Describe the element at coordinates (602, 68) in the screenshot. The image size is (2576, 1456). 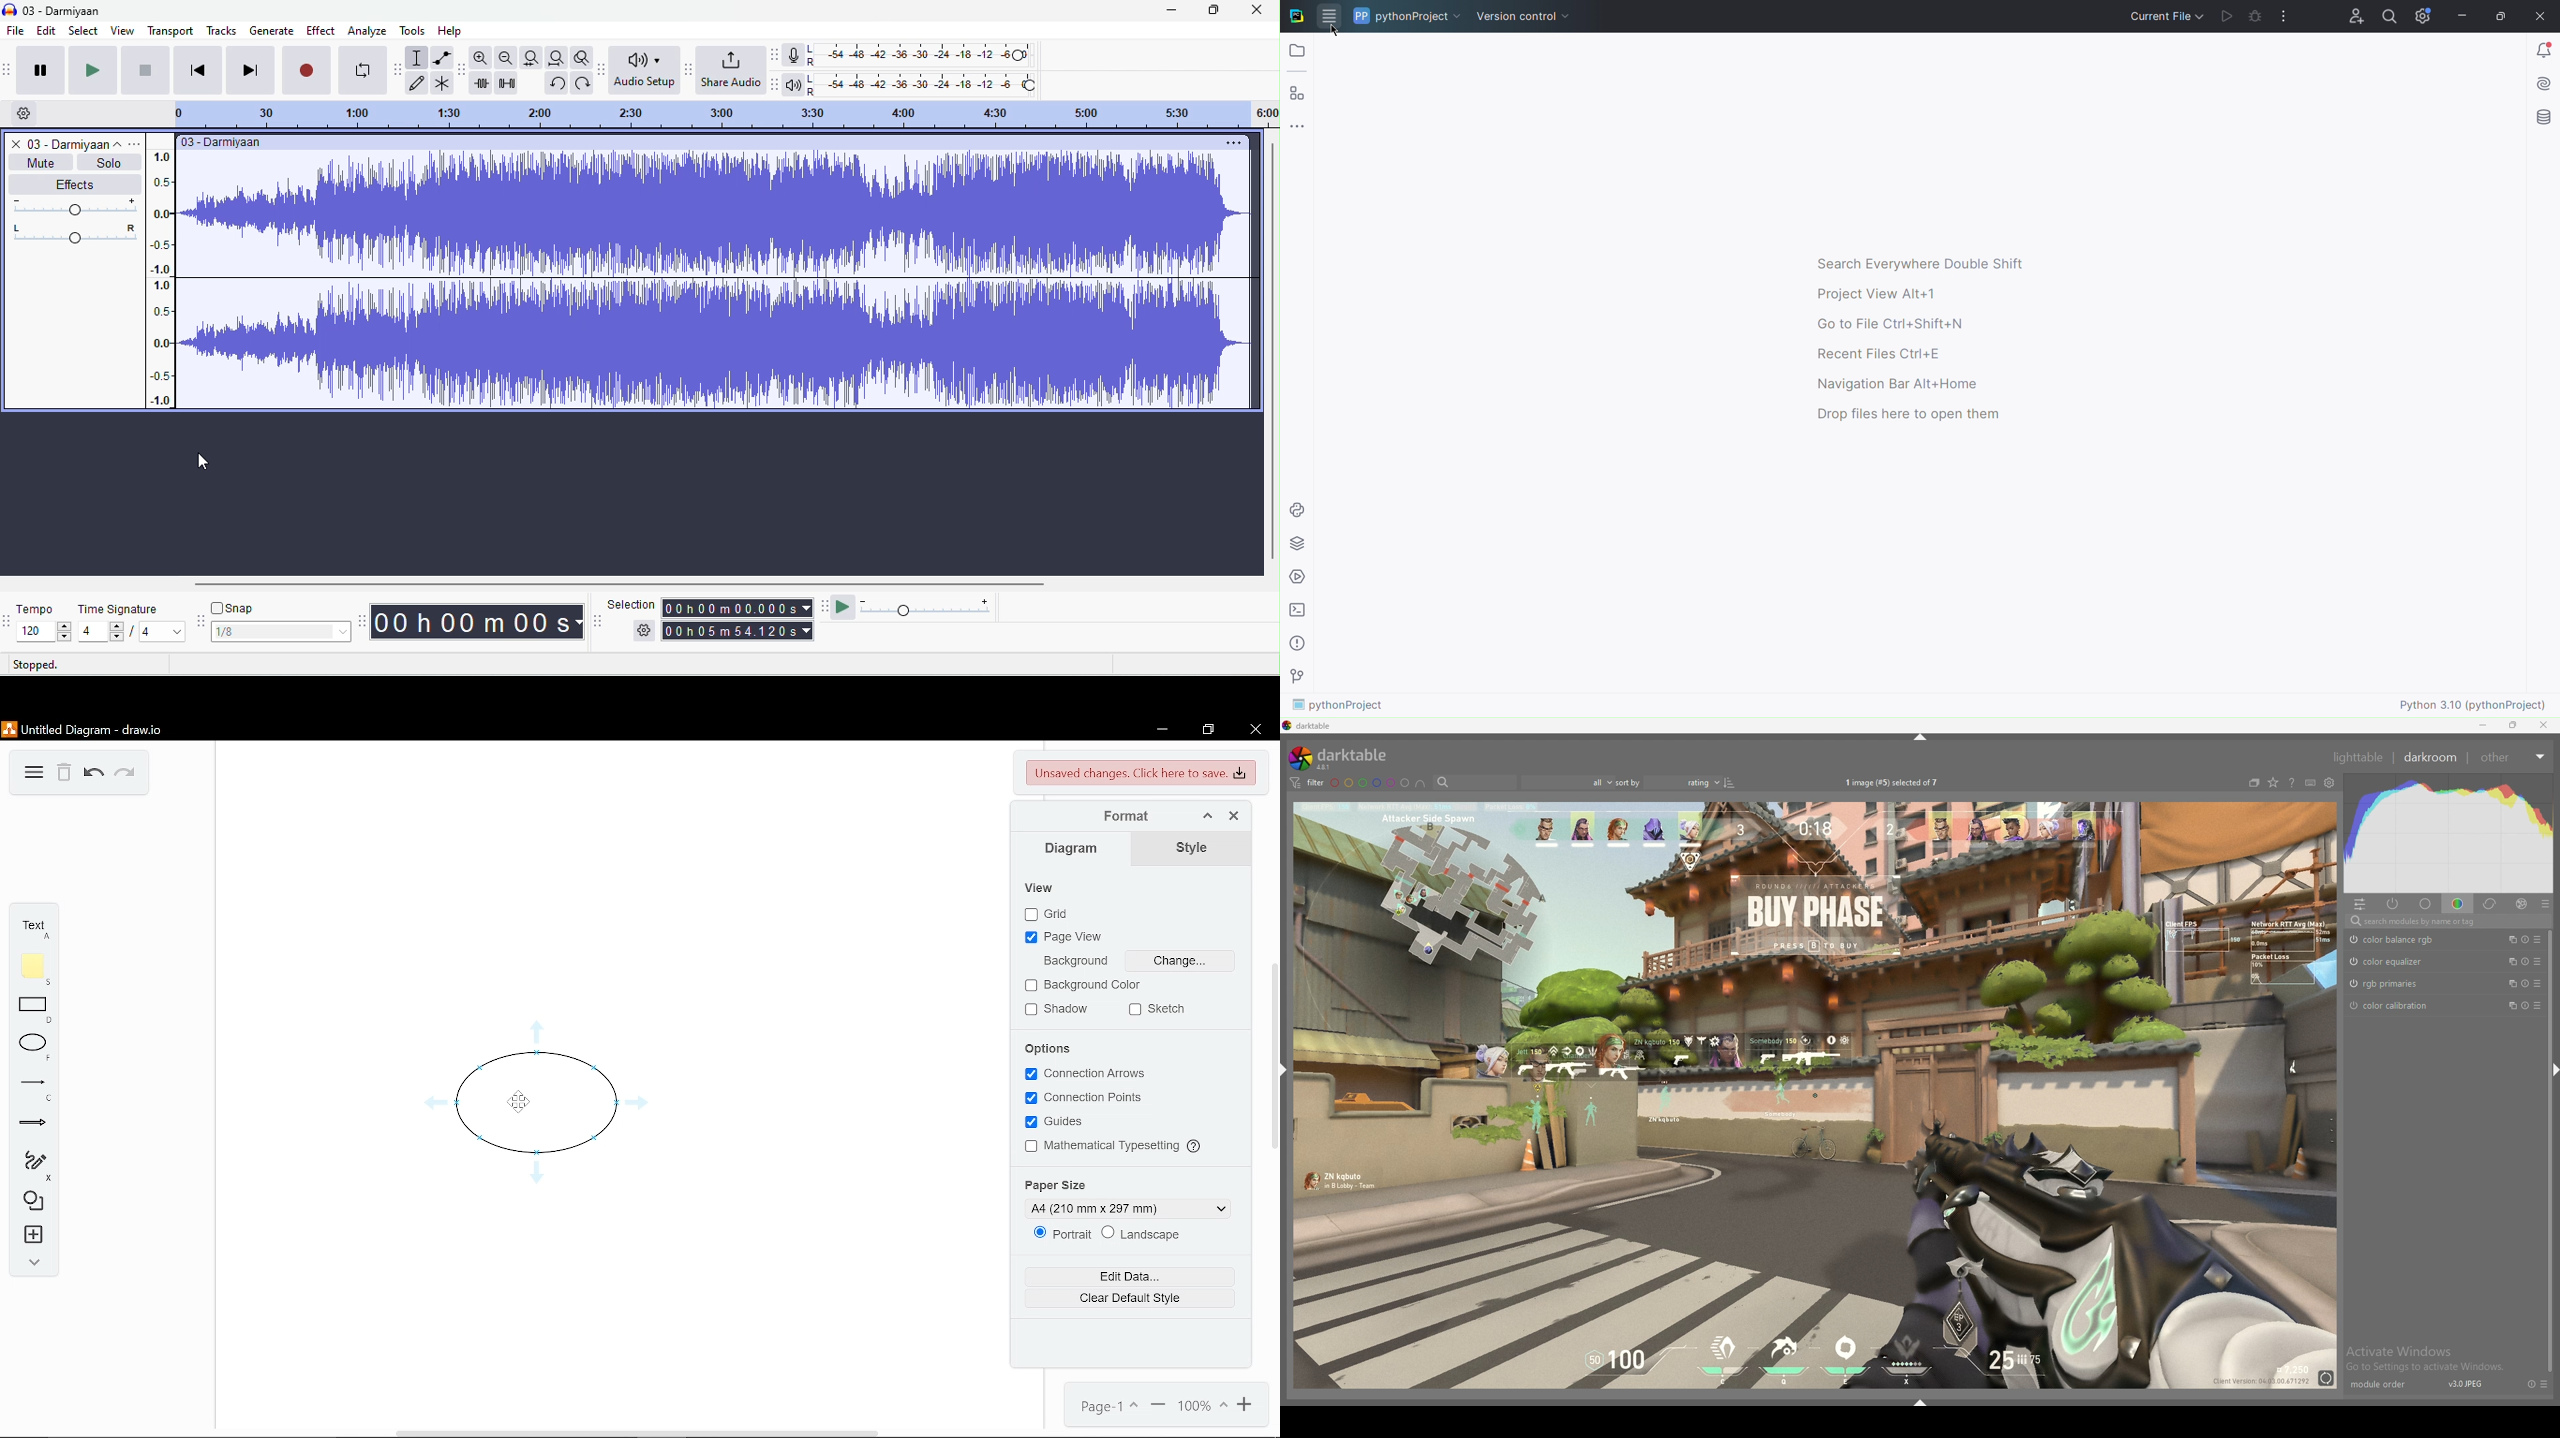
I see `audio set up tool bar` at that location.